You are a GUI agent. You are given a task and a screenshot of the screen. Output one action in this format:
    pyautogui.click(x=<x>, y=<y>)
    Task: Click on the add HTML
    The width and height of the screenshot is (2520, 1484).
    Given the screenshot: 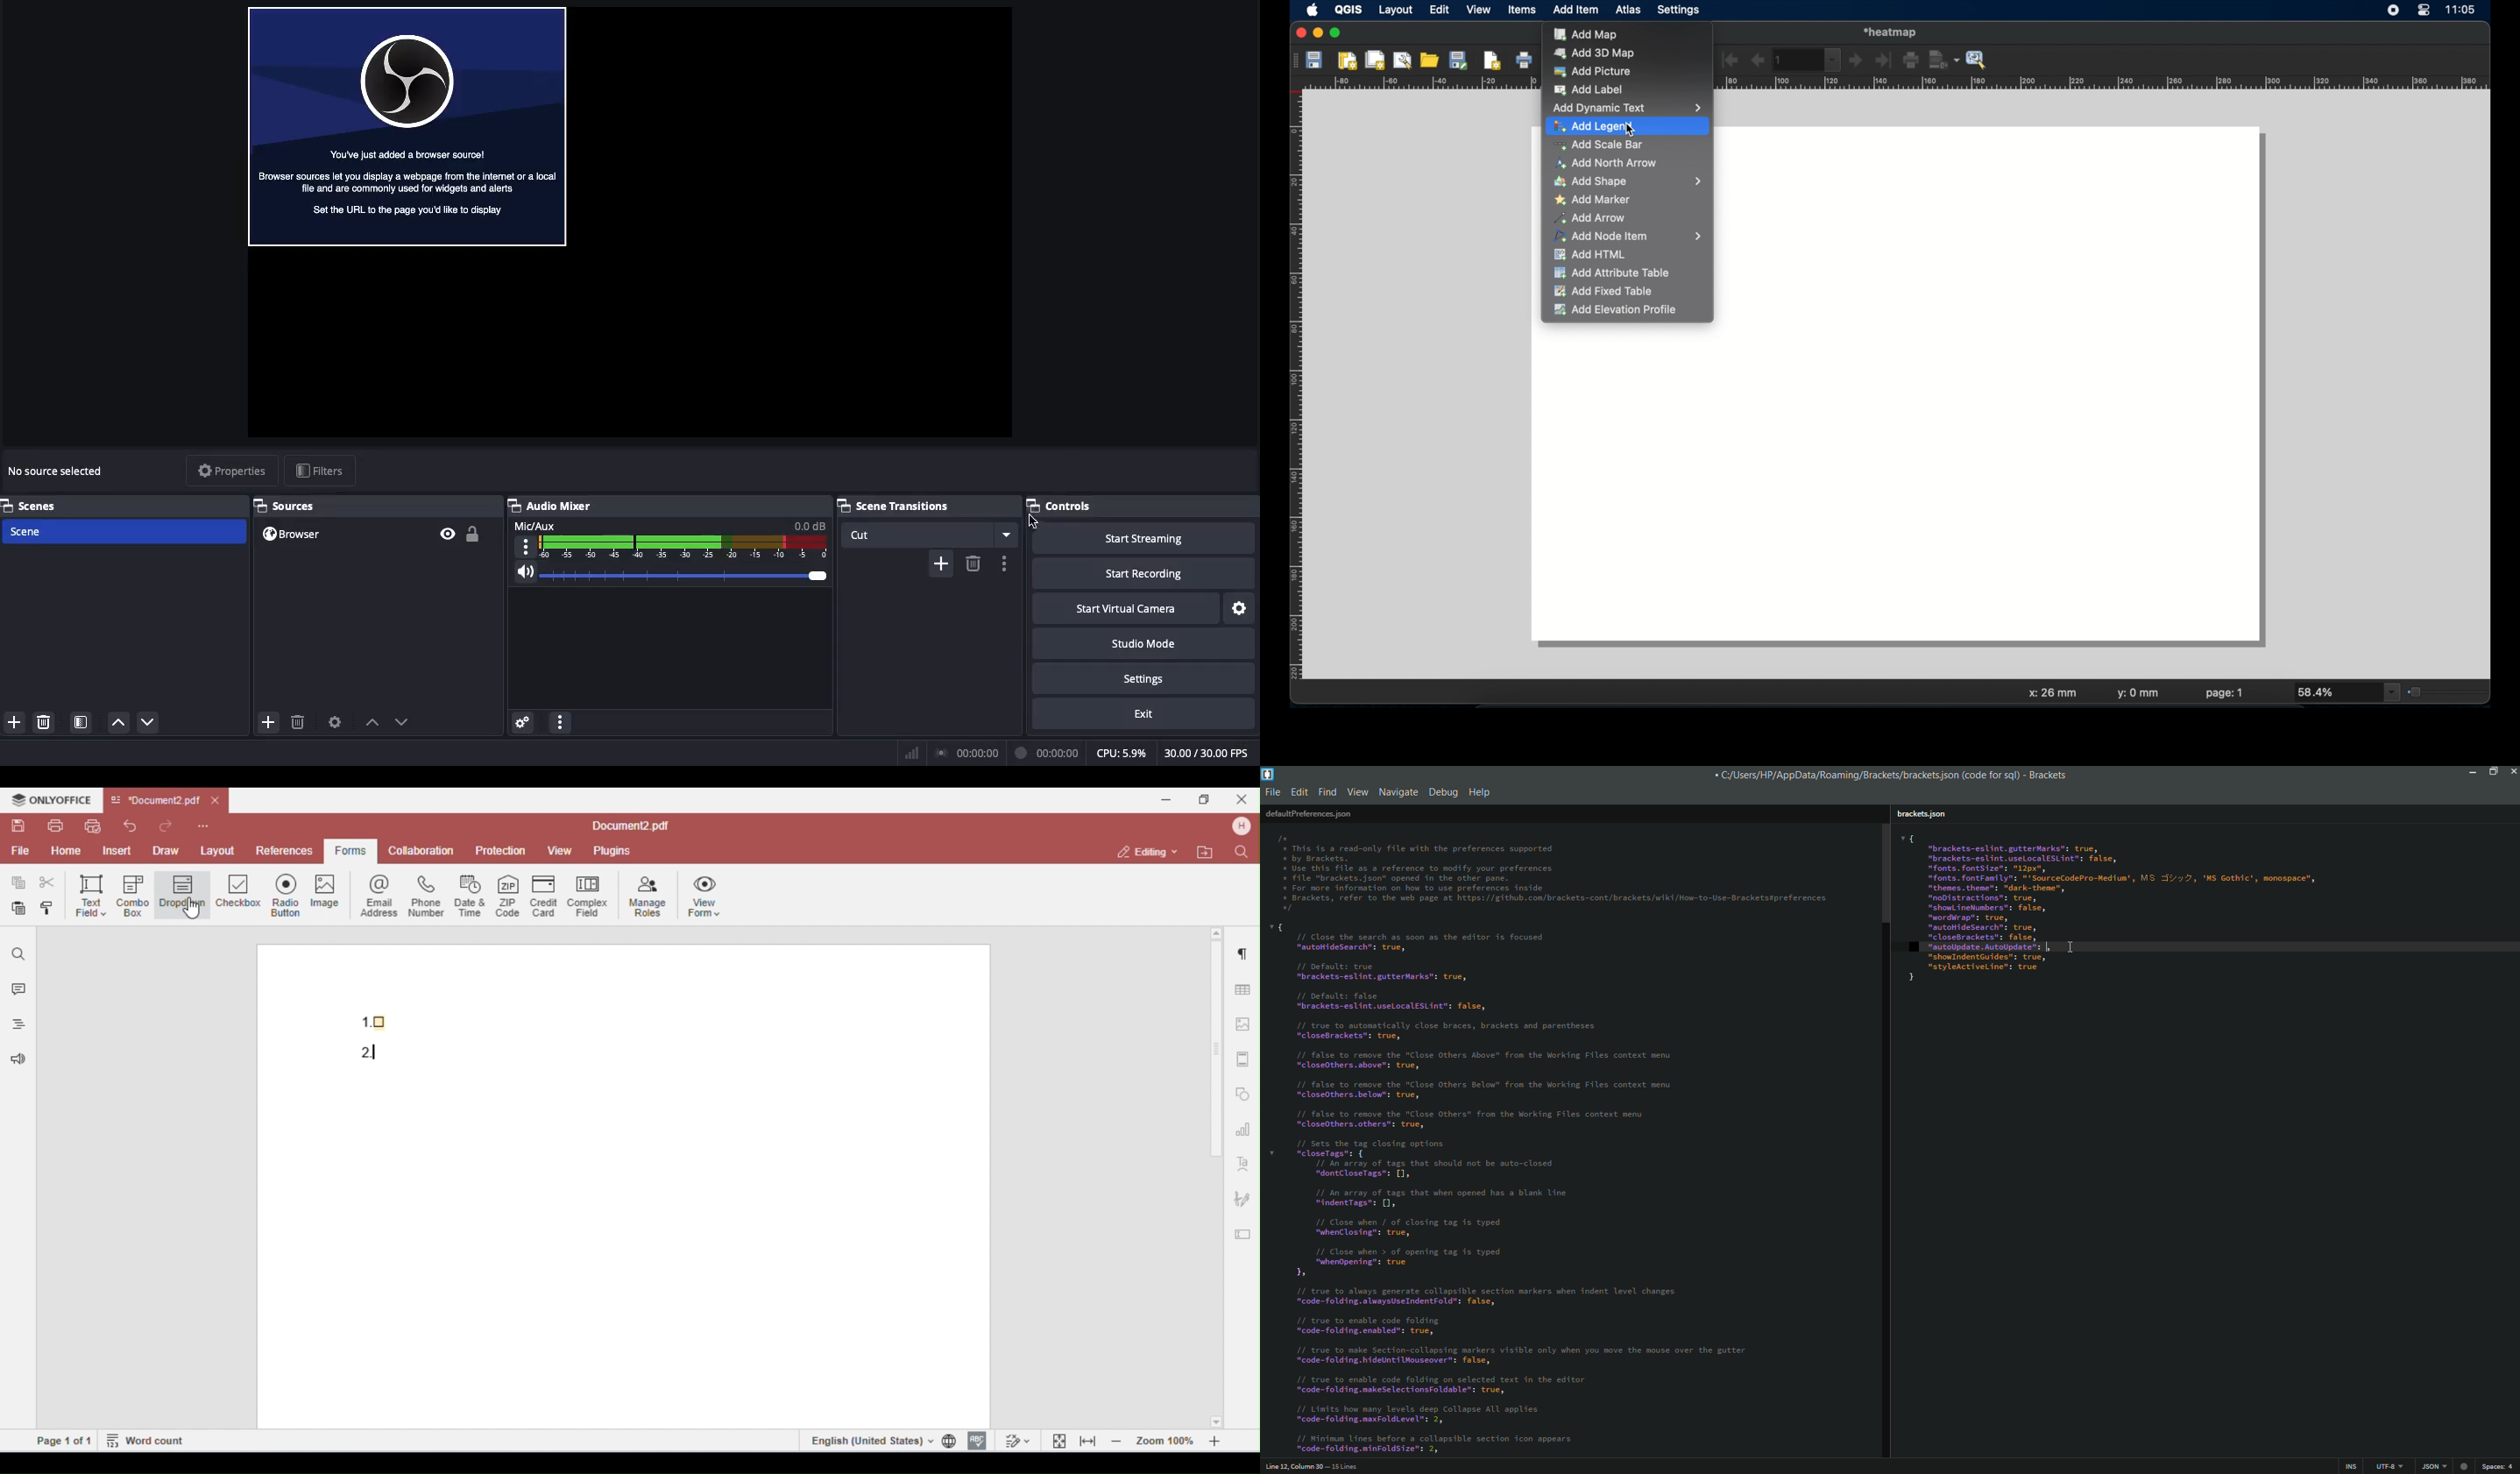 What is the action you would take?
    pyautogui.click(x=1593, y=256)
    